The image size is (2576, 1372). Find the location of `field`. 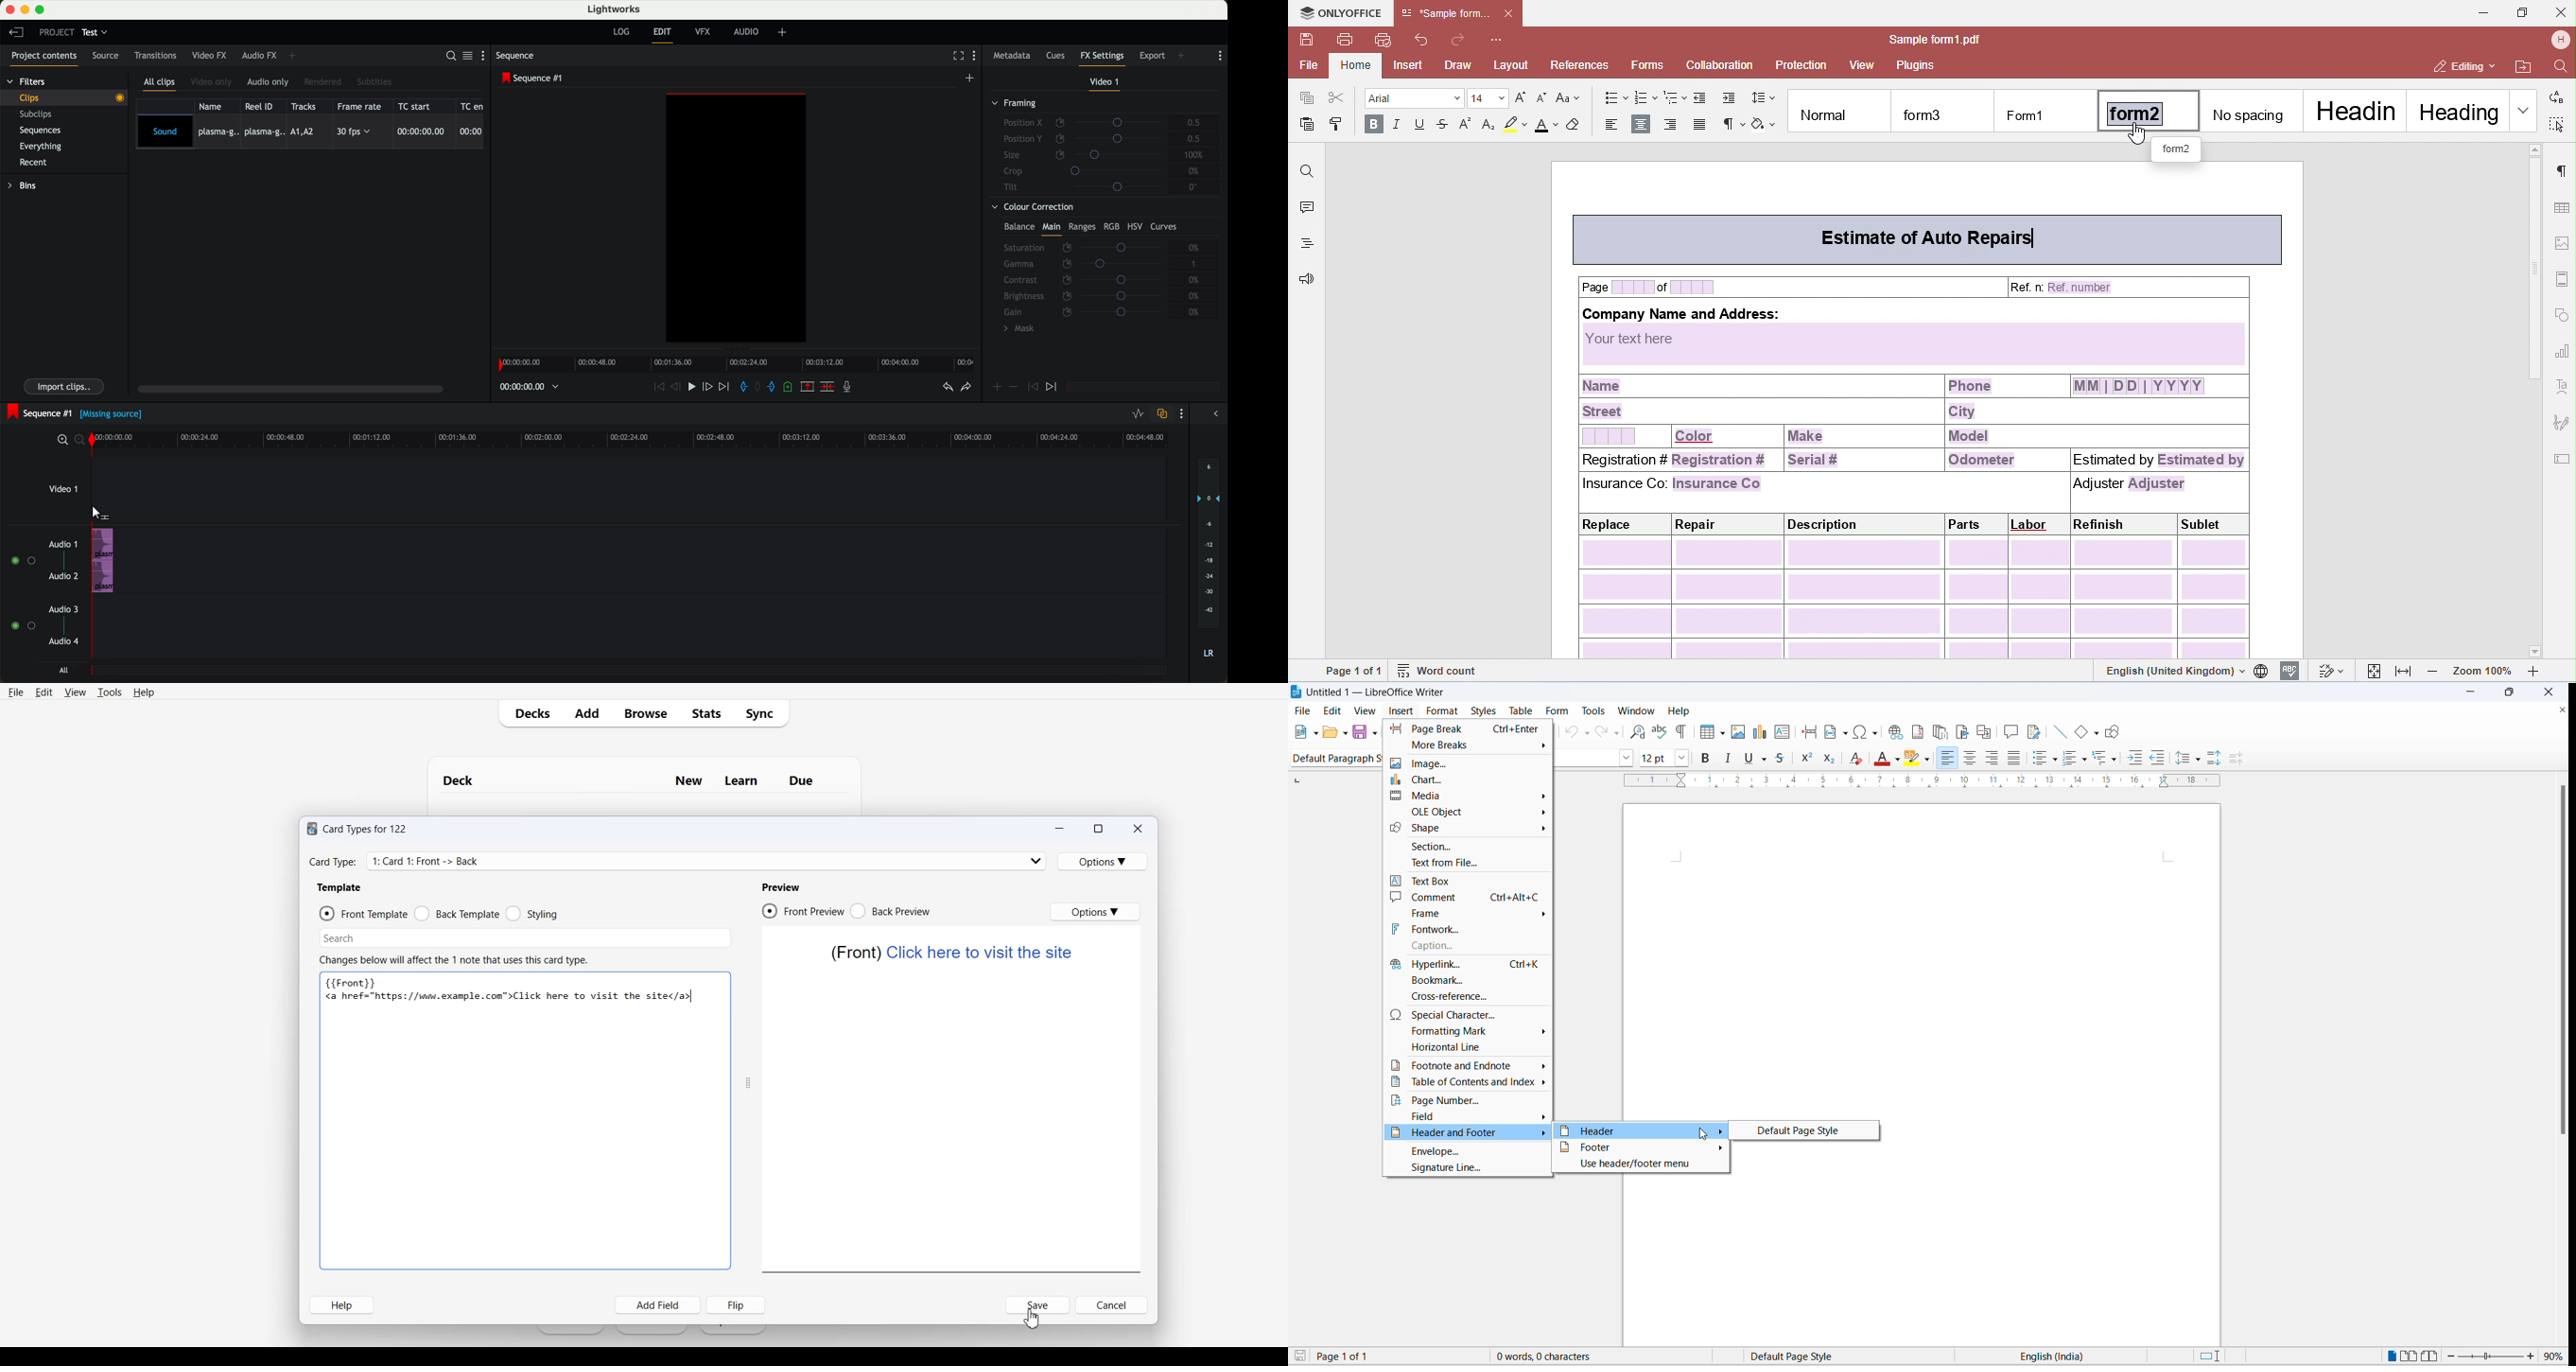

field is located at coordinates (1470, 1117).